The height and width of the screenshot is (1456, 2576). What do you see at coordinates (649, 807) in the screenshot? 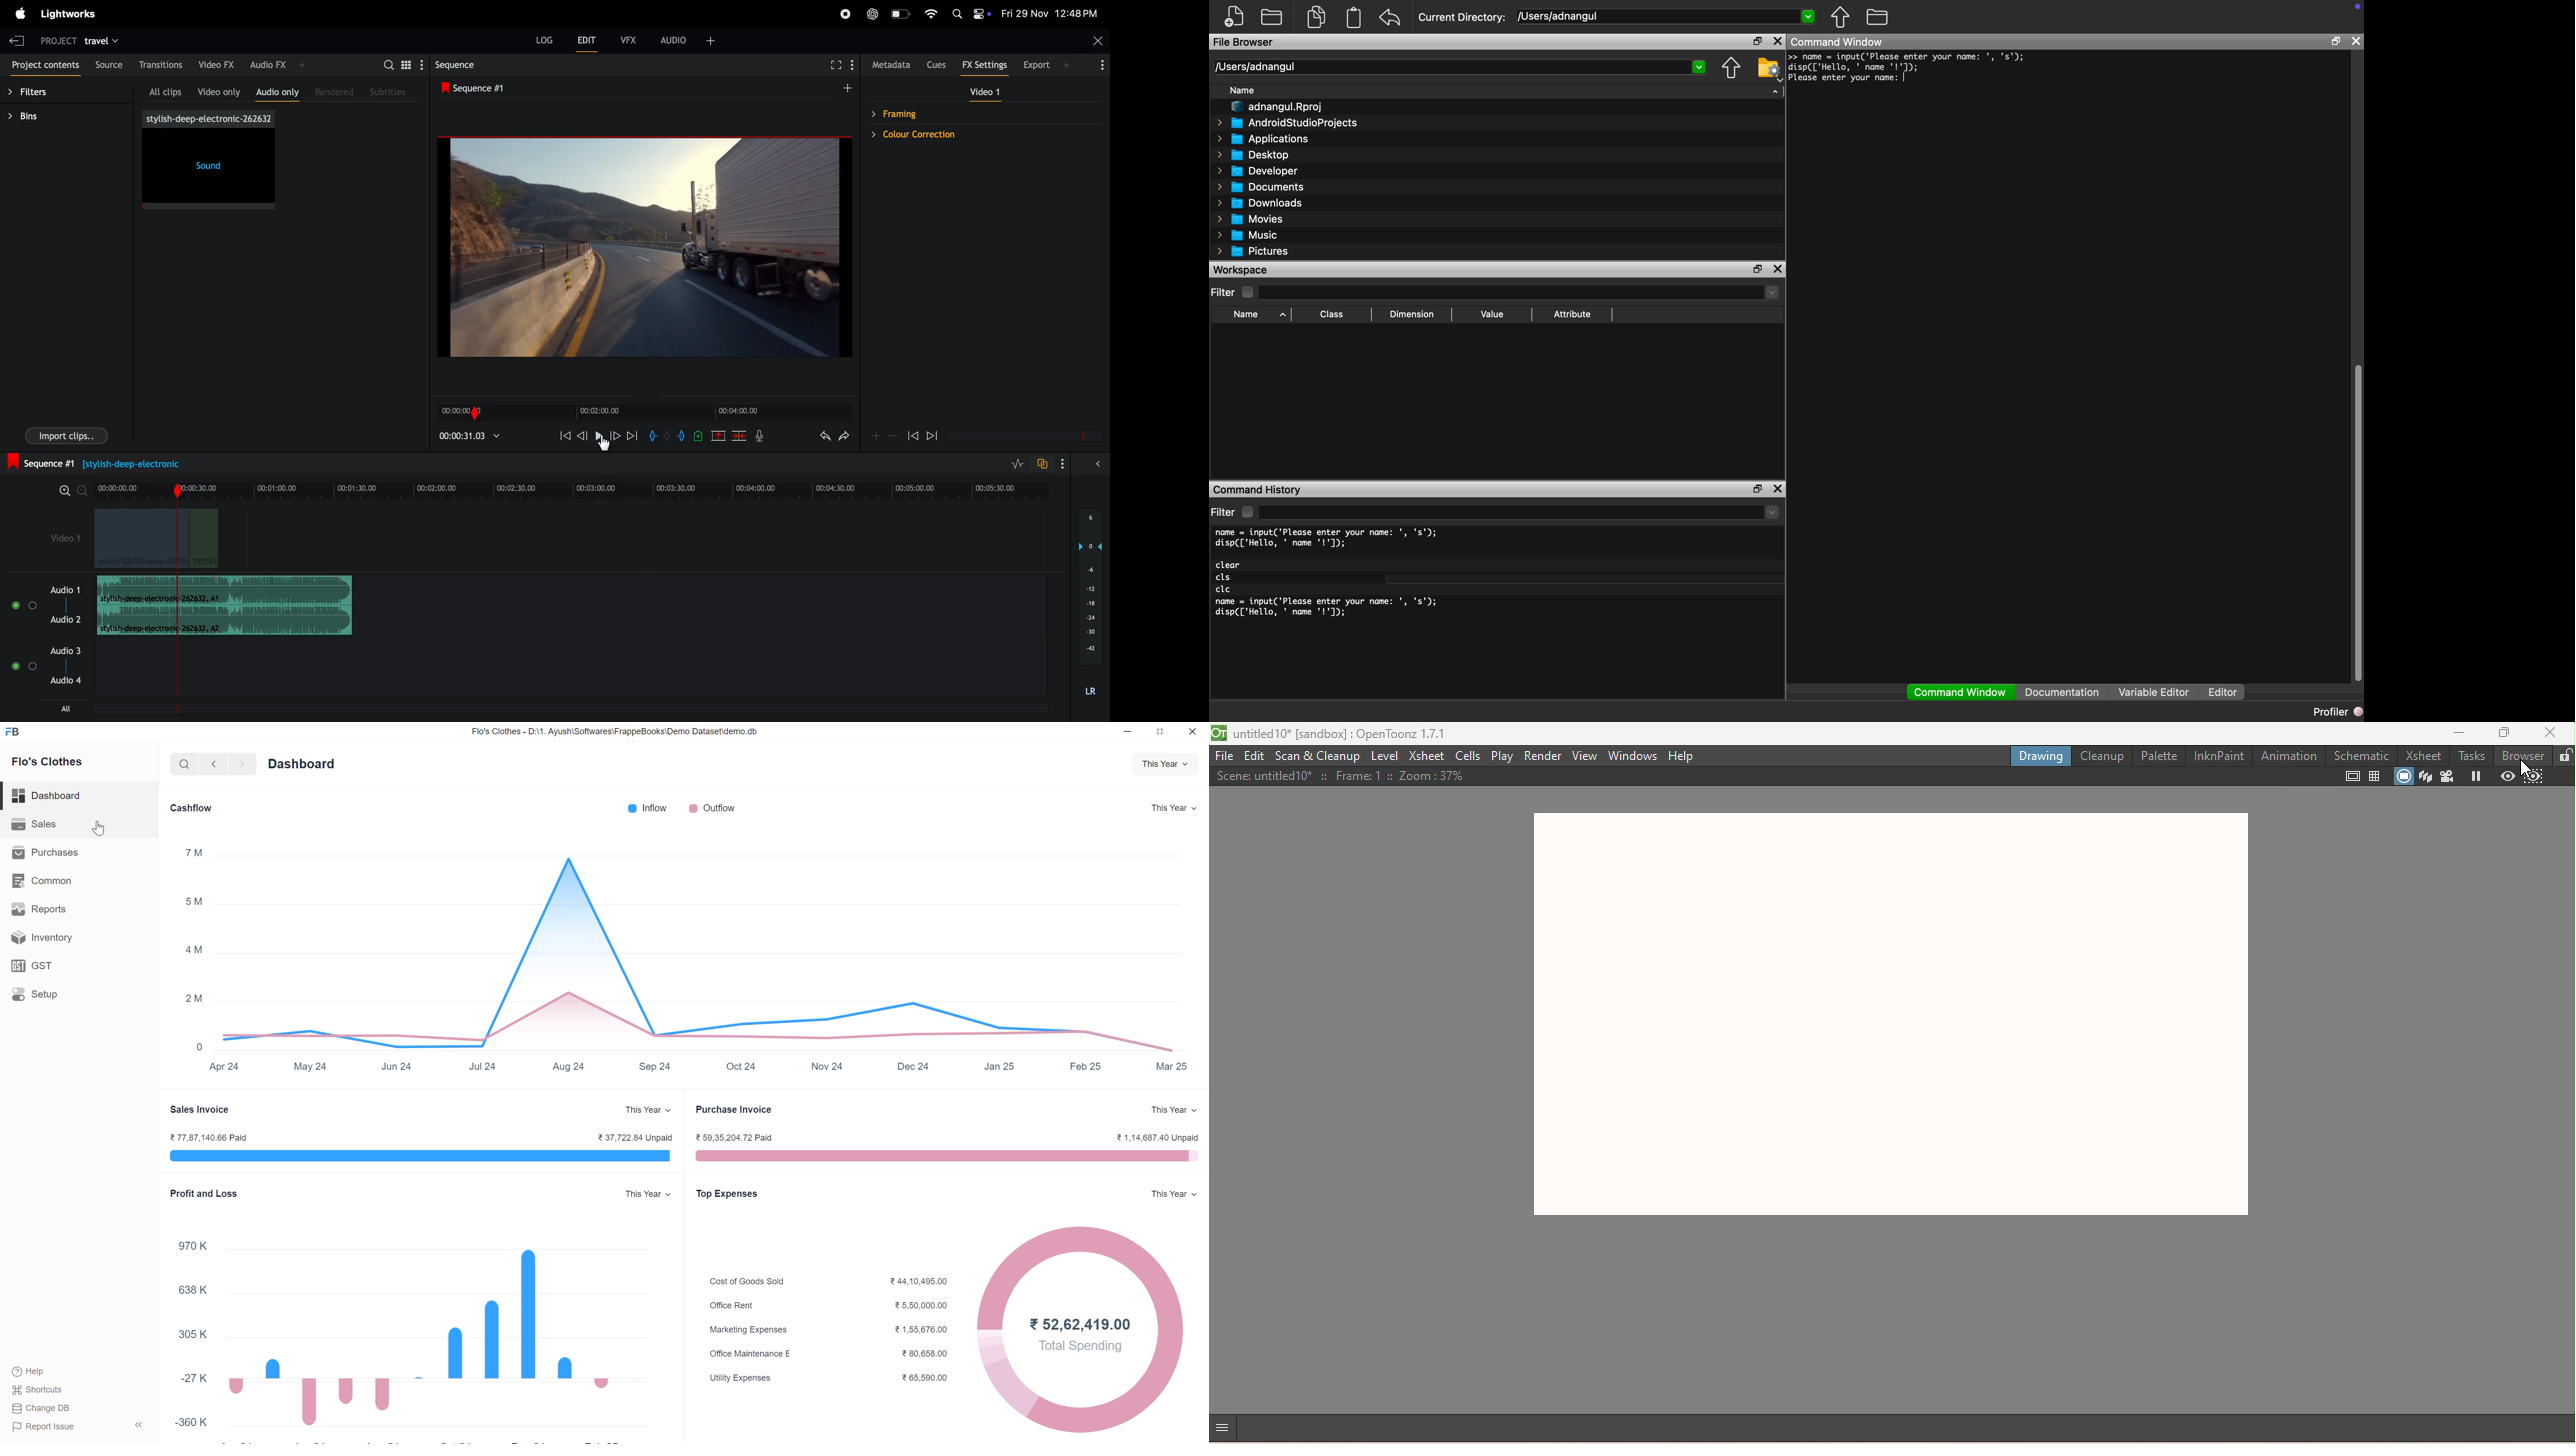
I see `Inflow` at bounding box center [649, 807].